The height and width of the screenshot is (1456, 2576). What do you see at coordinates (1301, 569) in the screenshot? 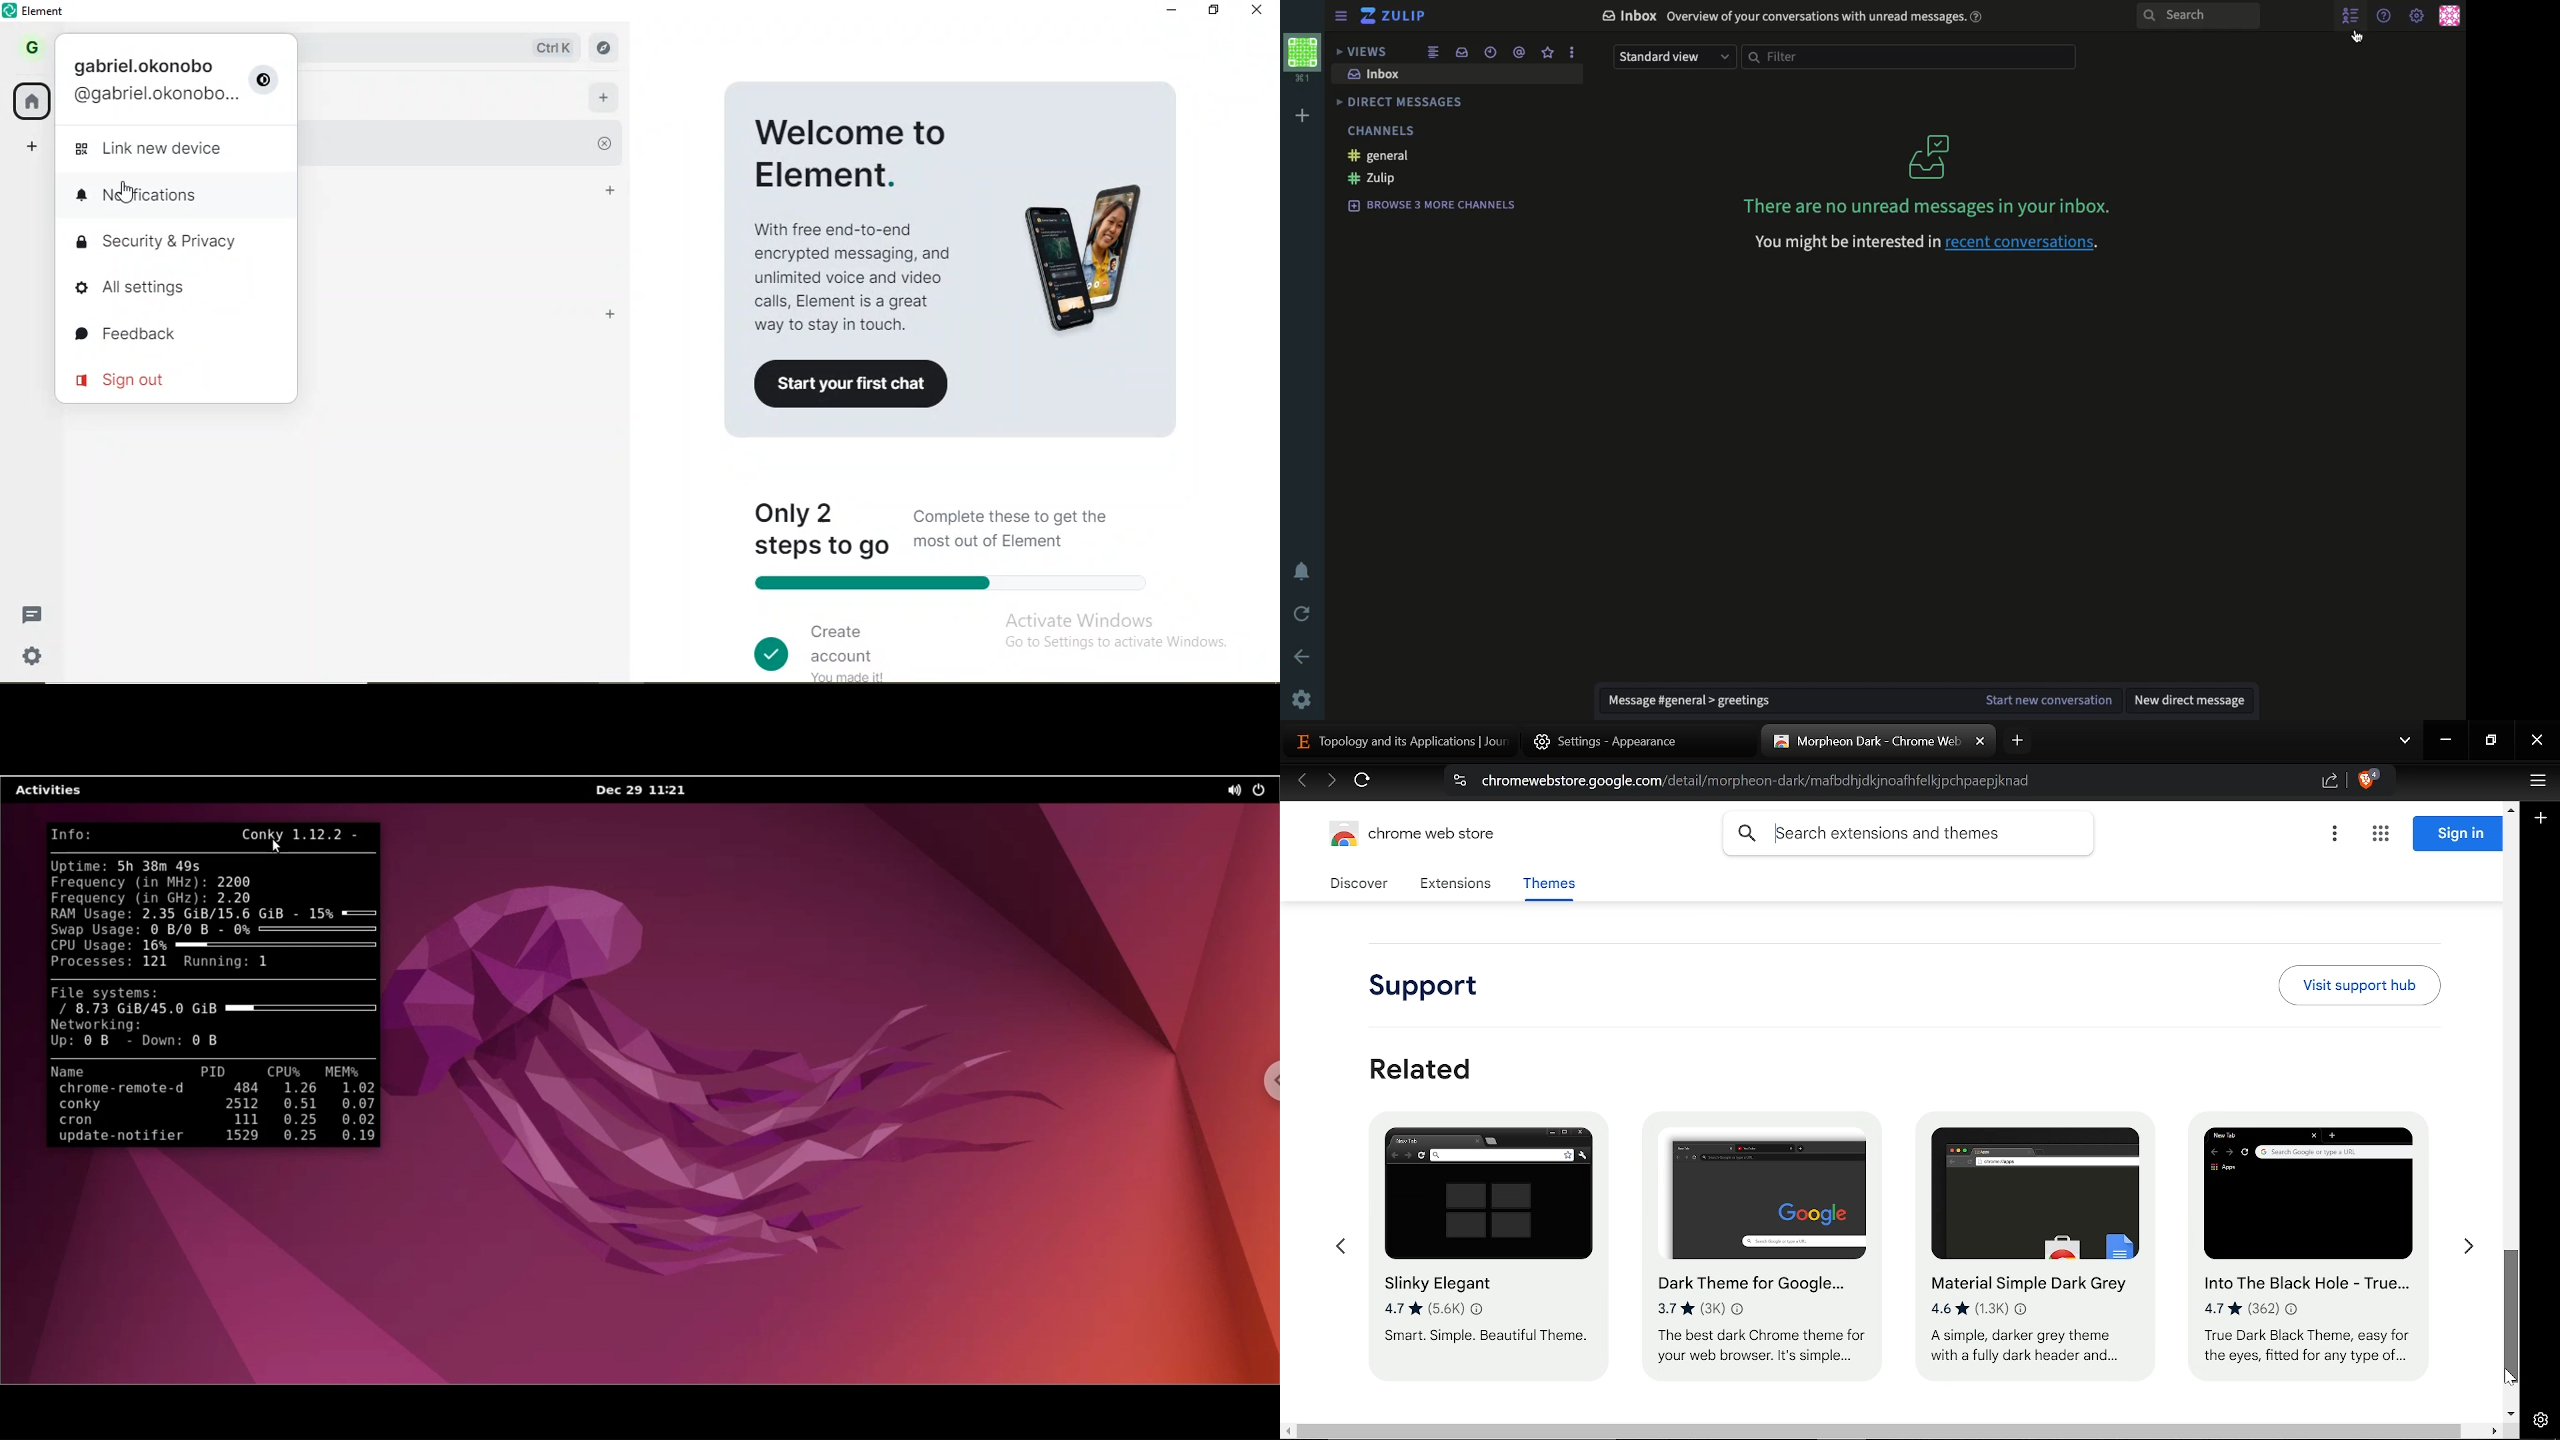
I see `notification` at bounding box center [1301, 569].